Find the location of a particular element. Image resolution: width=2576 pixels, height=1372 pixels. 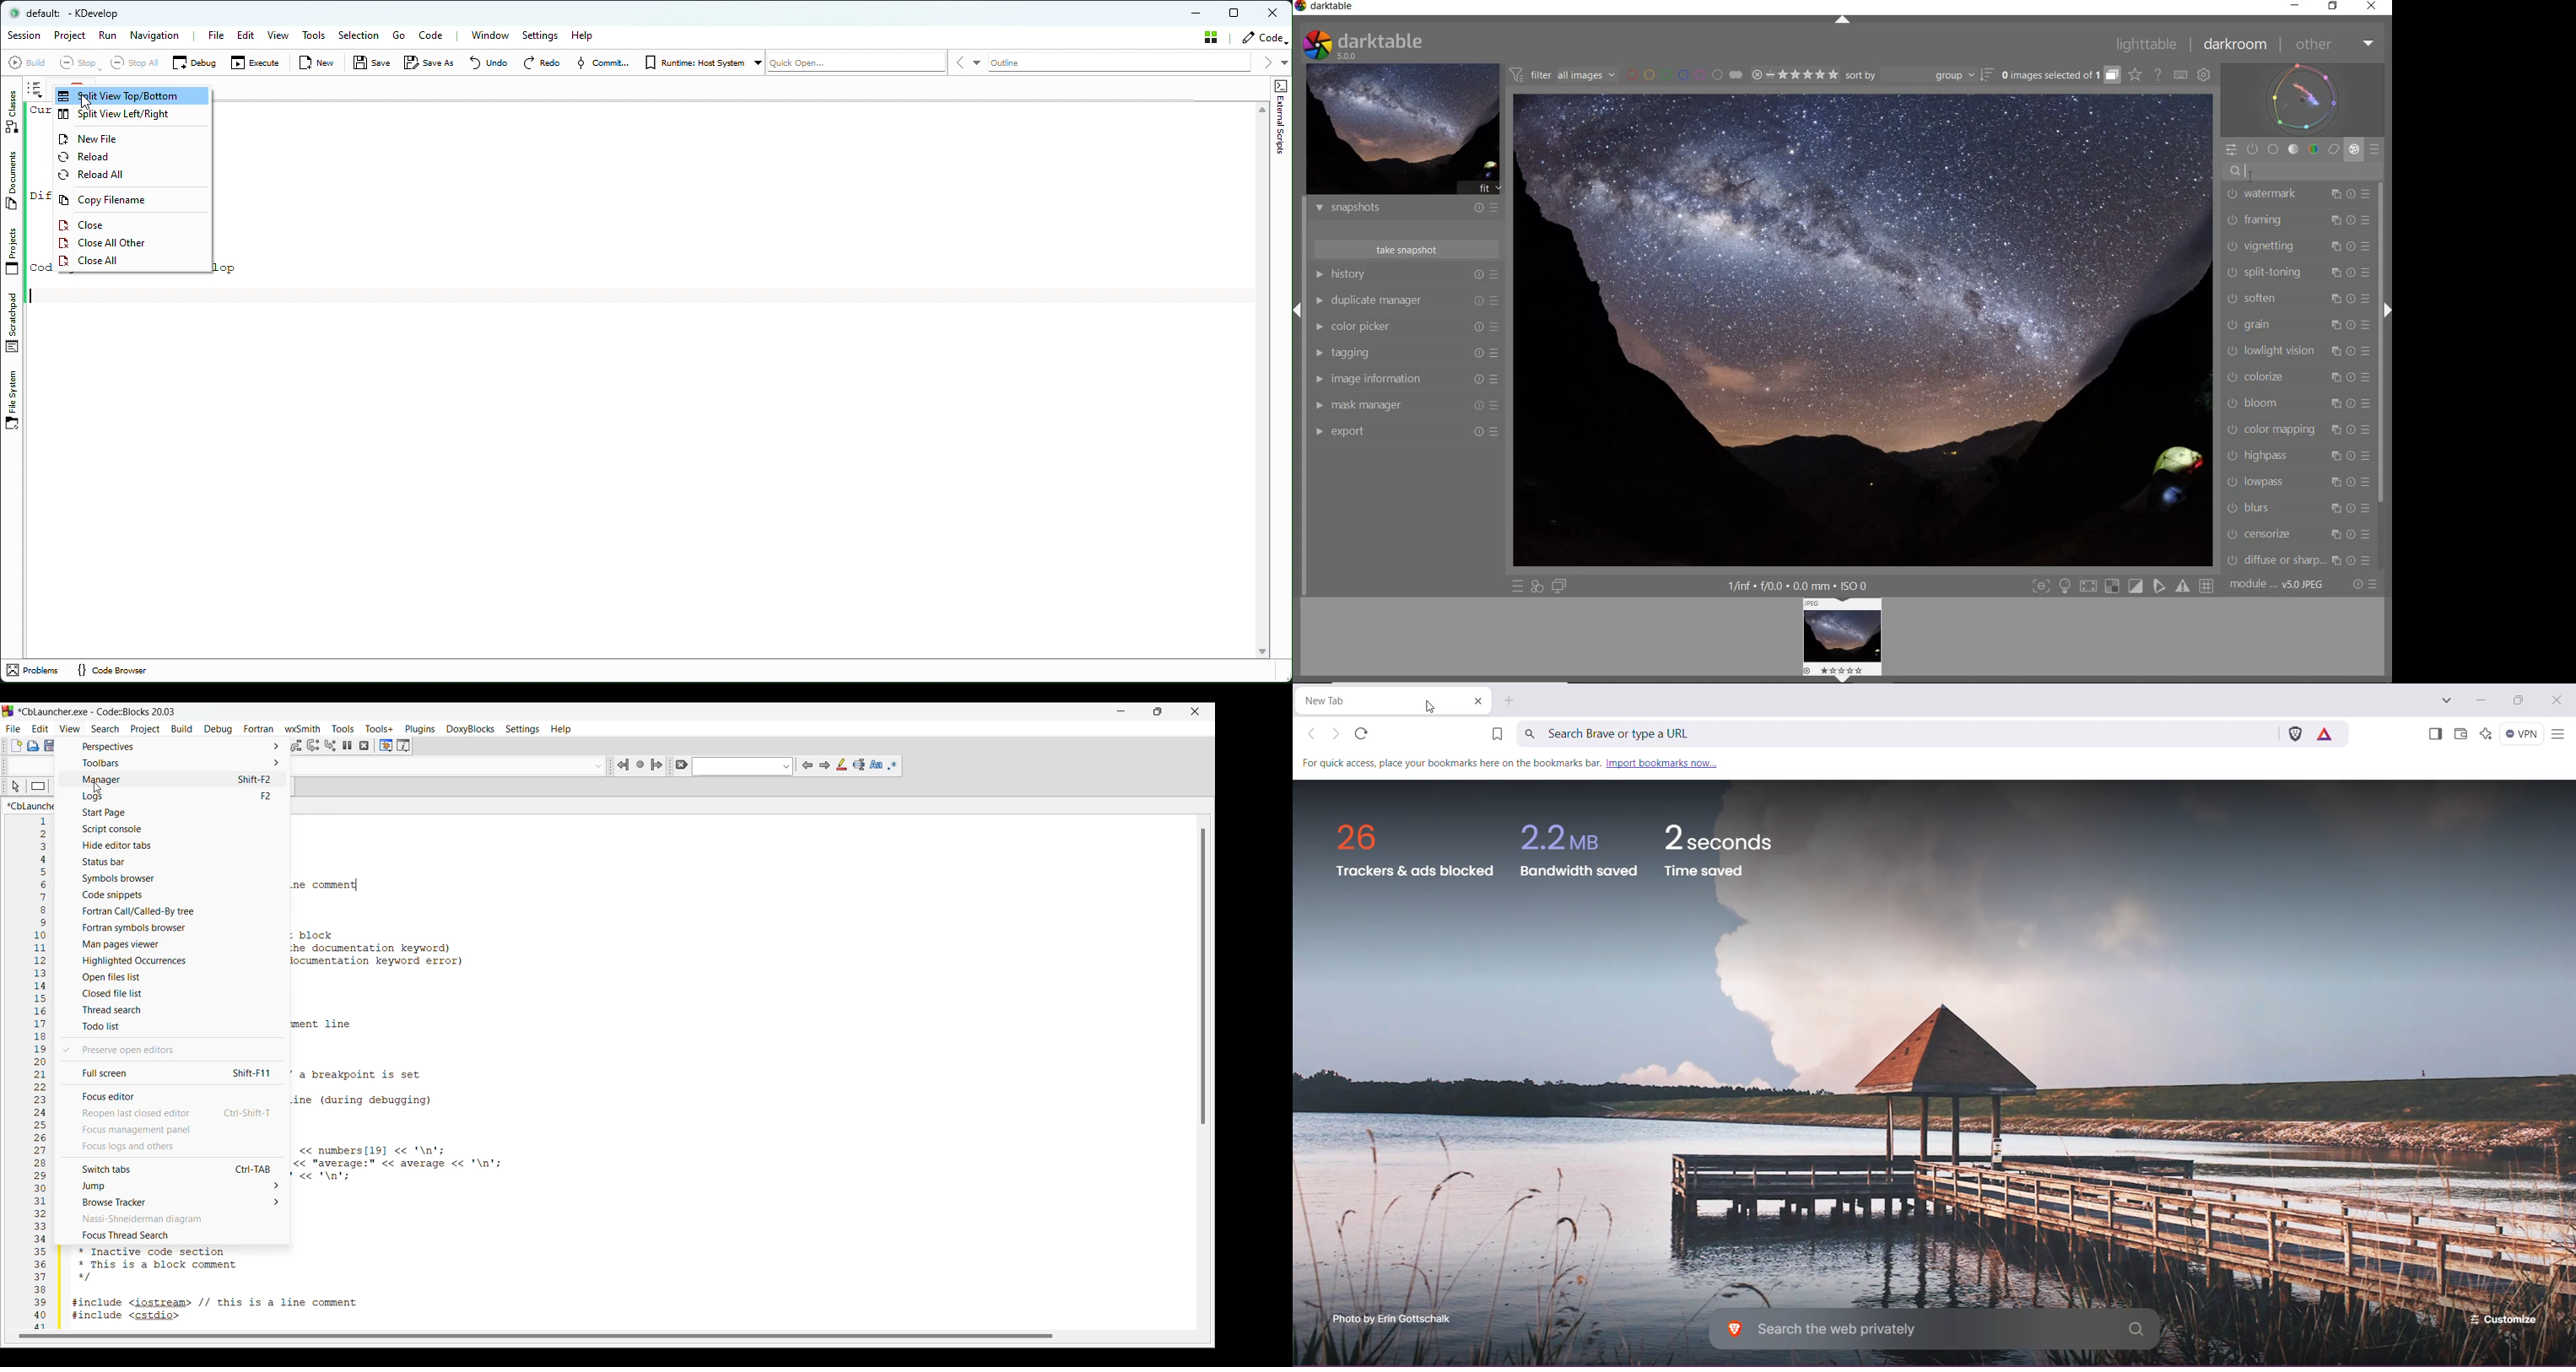

Export is located at coordinates (1349, 431).